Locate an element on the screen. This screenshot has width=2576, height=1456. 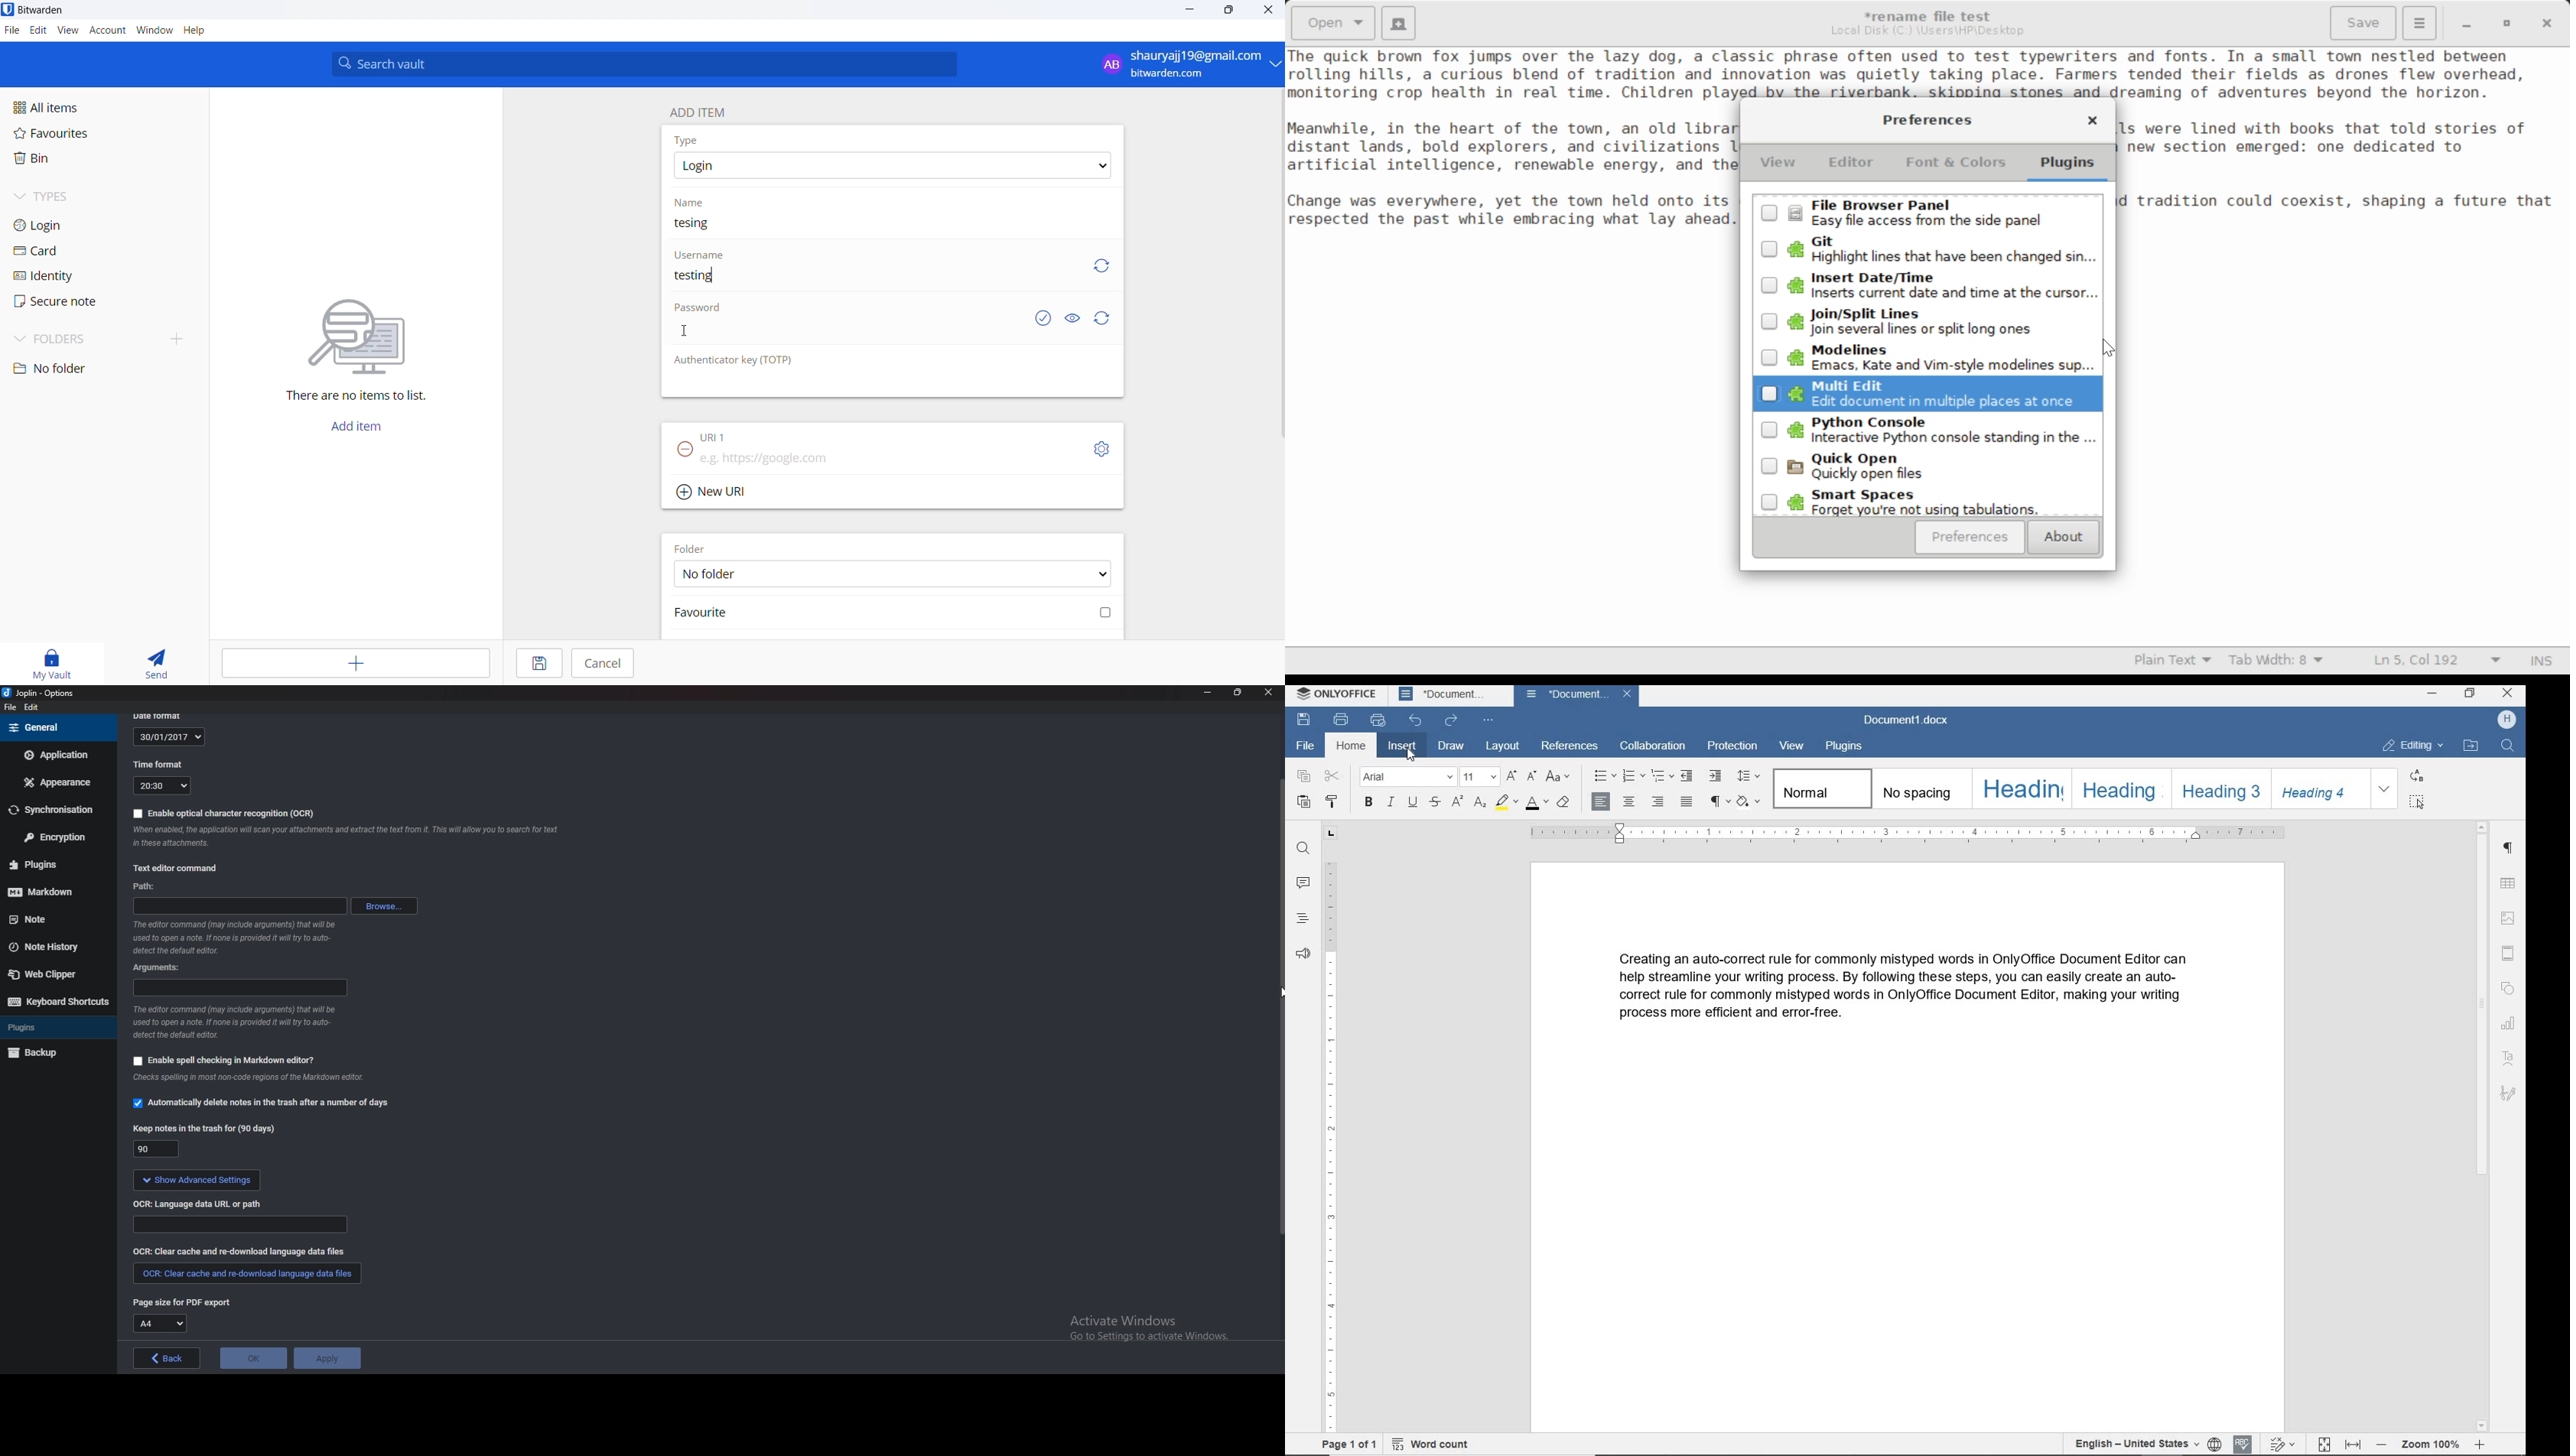
home is located at coordinates (1352, 744).